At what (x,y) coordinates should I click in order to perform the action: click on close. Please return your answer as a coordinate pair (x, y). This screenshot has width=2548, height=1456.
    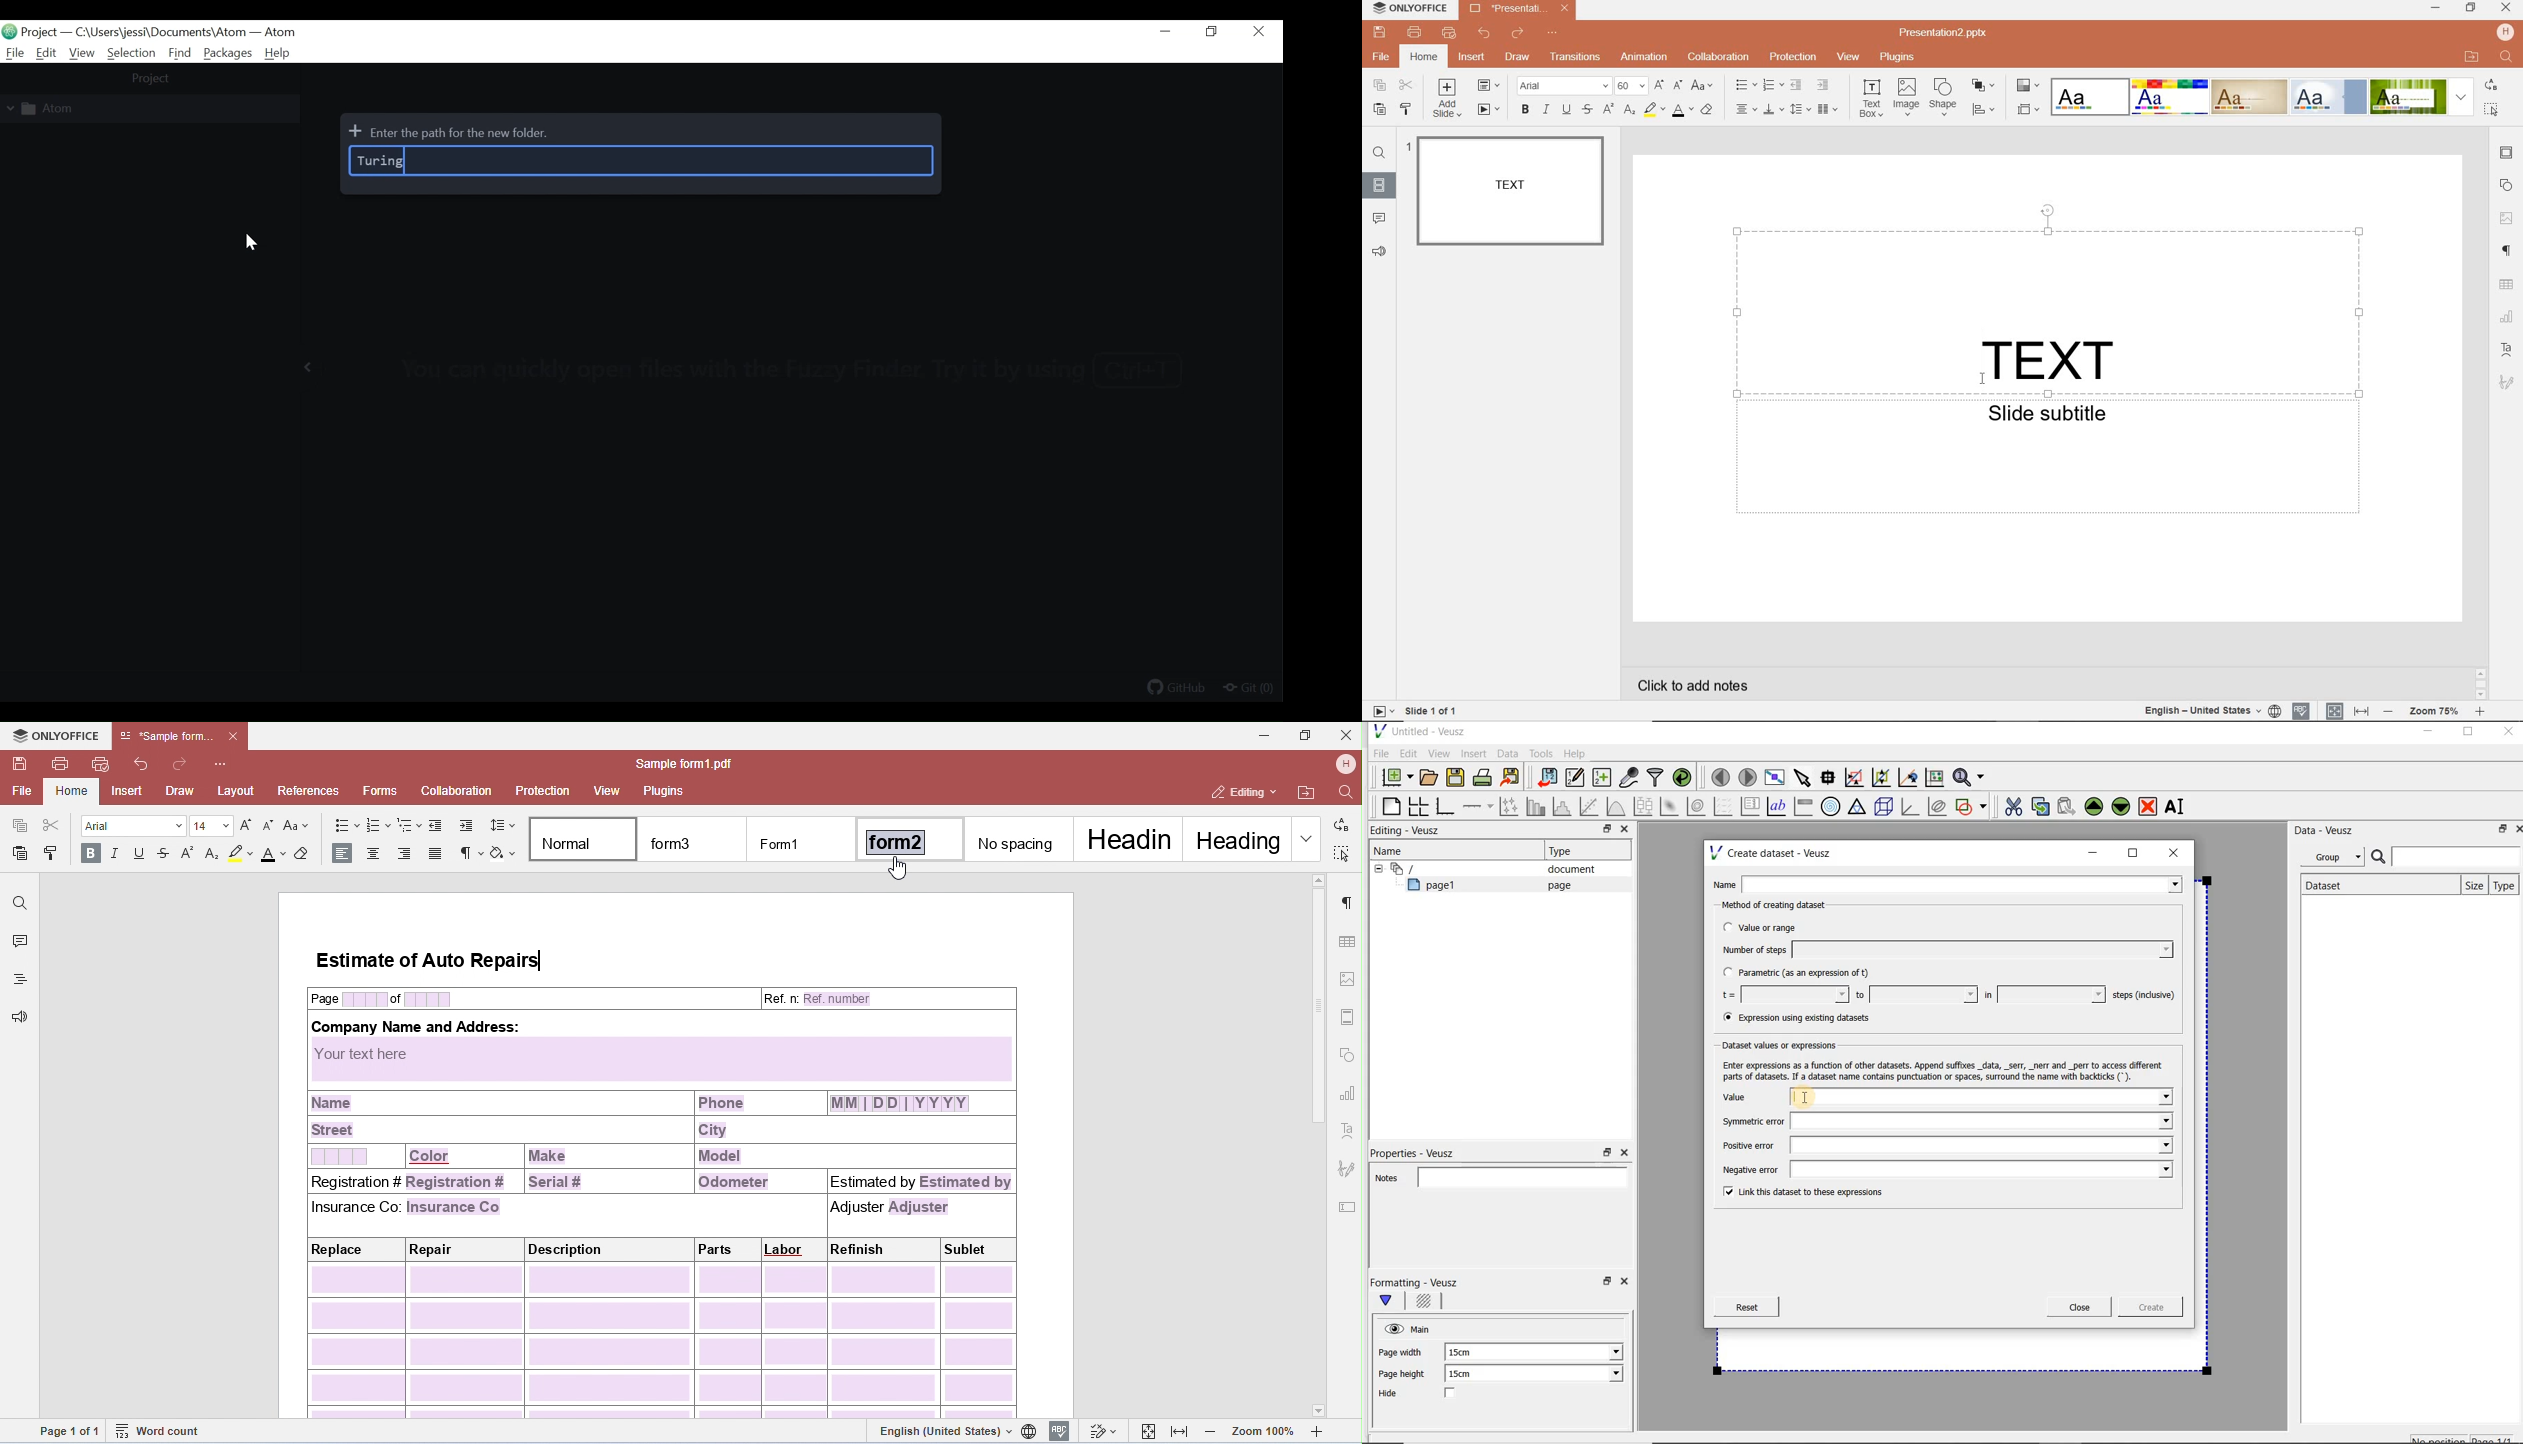
    Looking at the image, I should click on (2507, 8).